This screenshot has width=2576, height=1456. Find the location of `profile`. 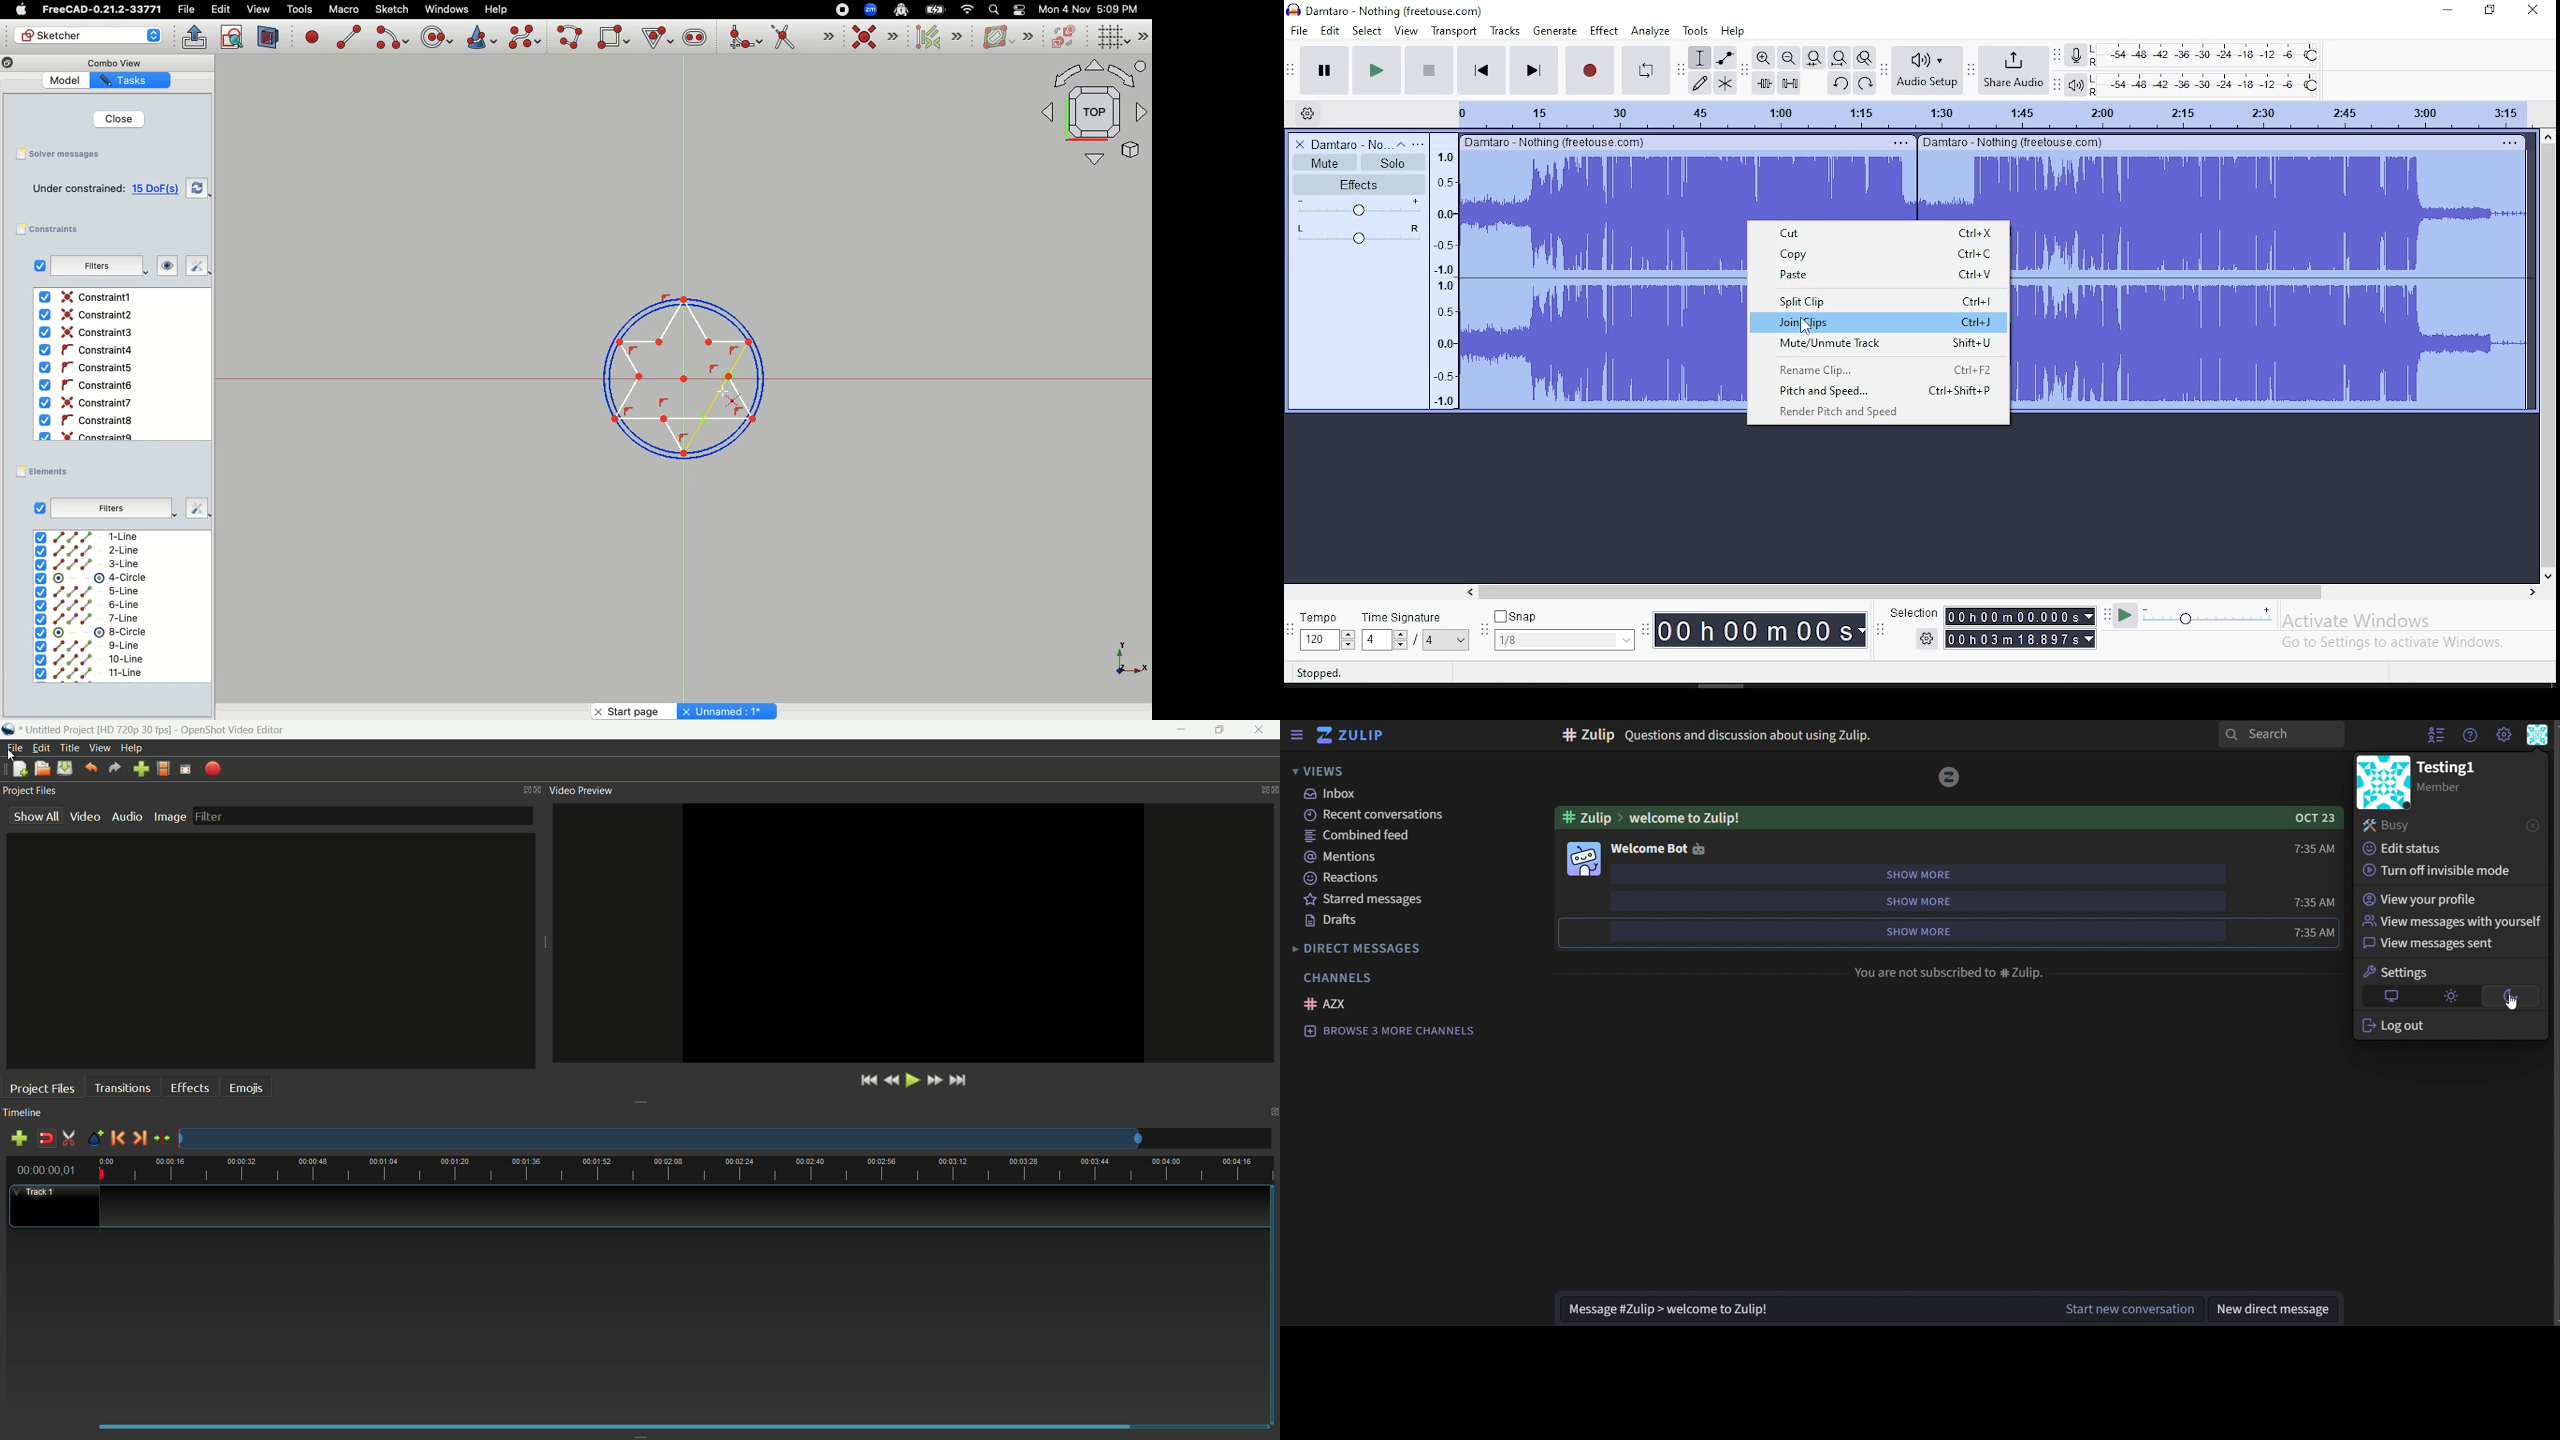

profile is located at coordinates (134, 730).